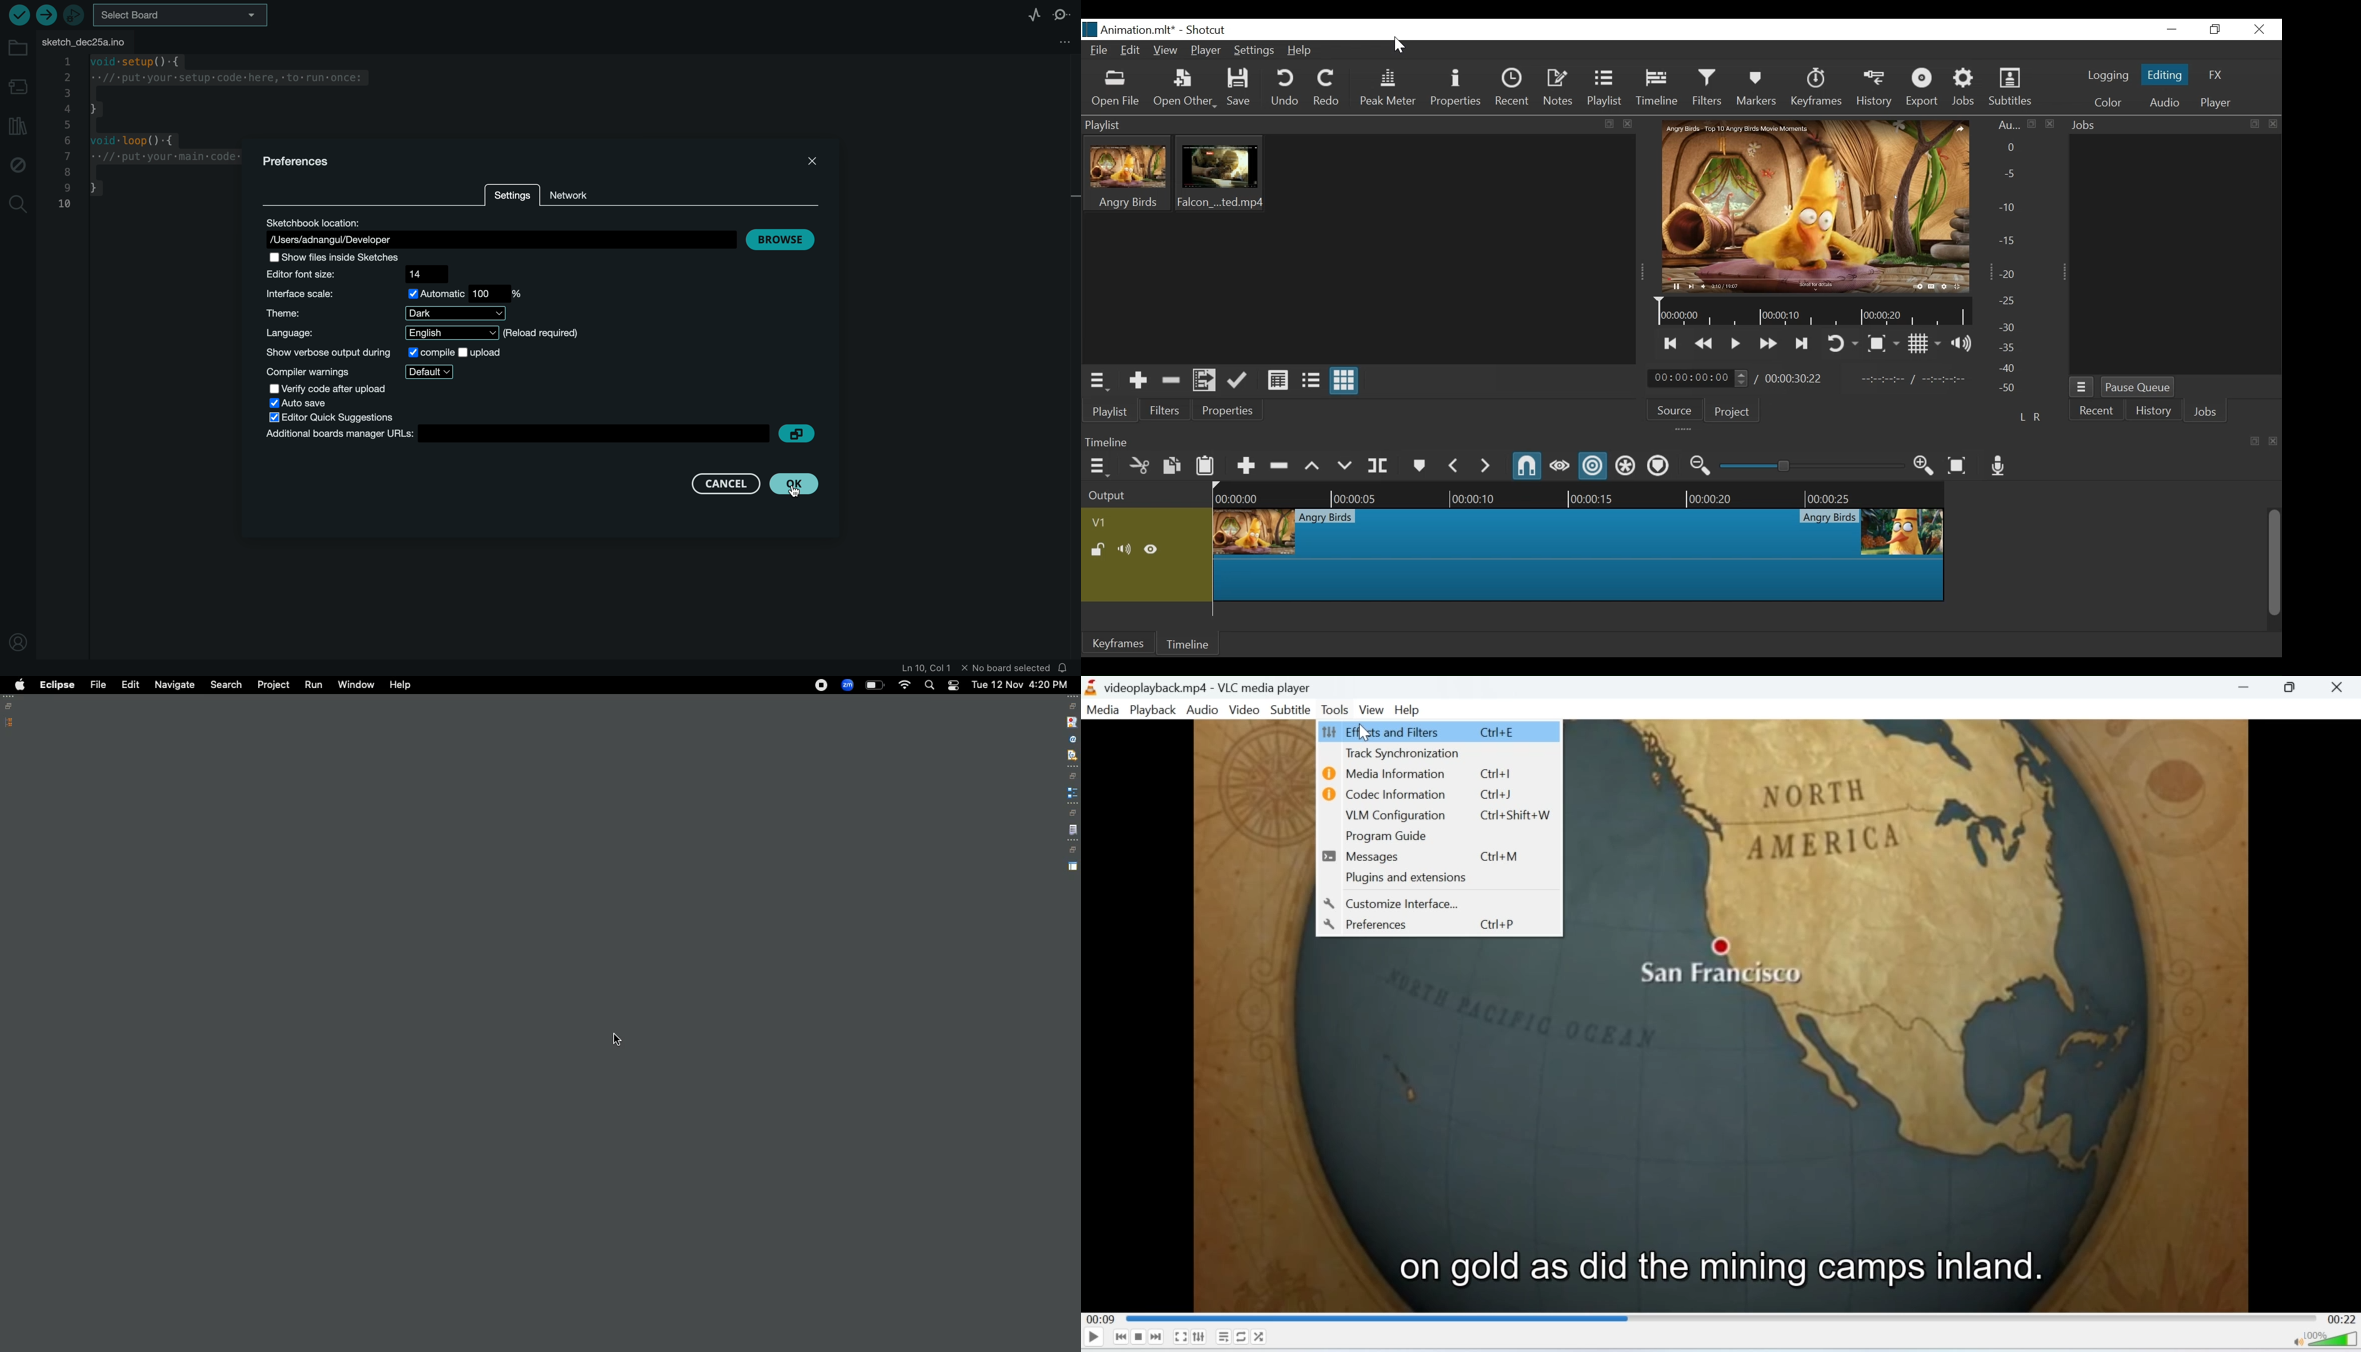  What do you see at coordinates (2206, 411) in the screenshot?
I see `Jobs ` at bounding box center [2206, 411].